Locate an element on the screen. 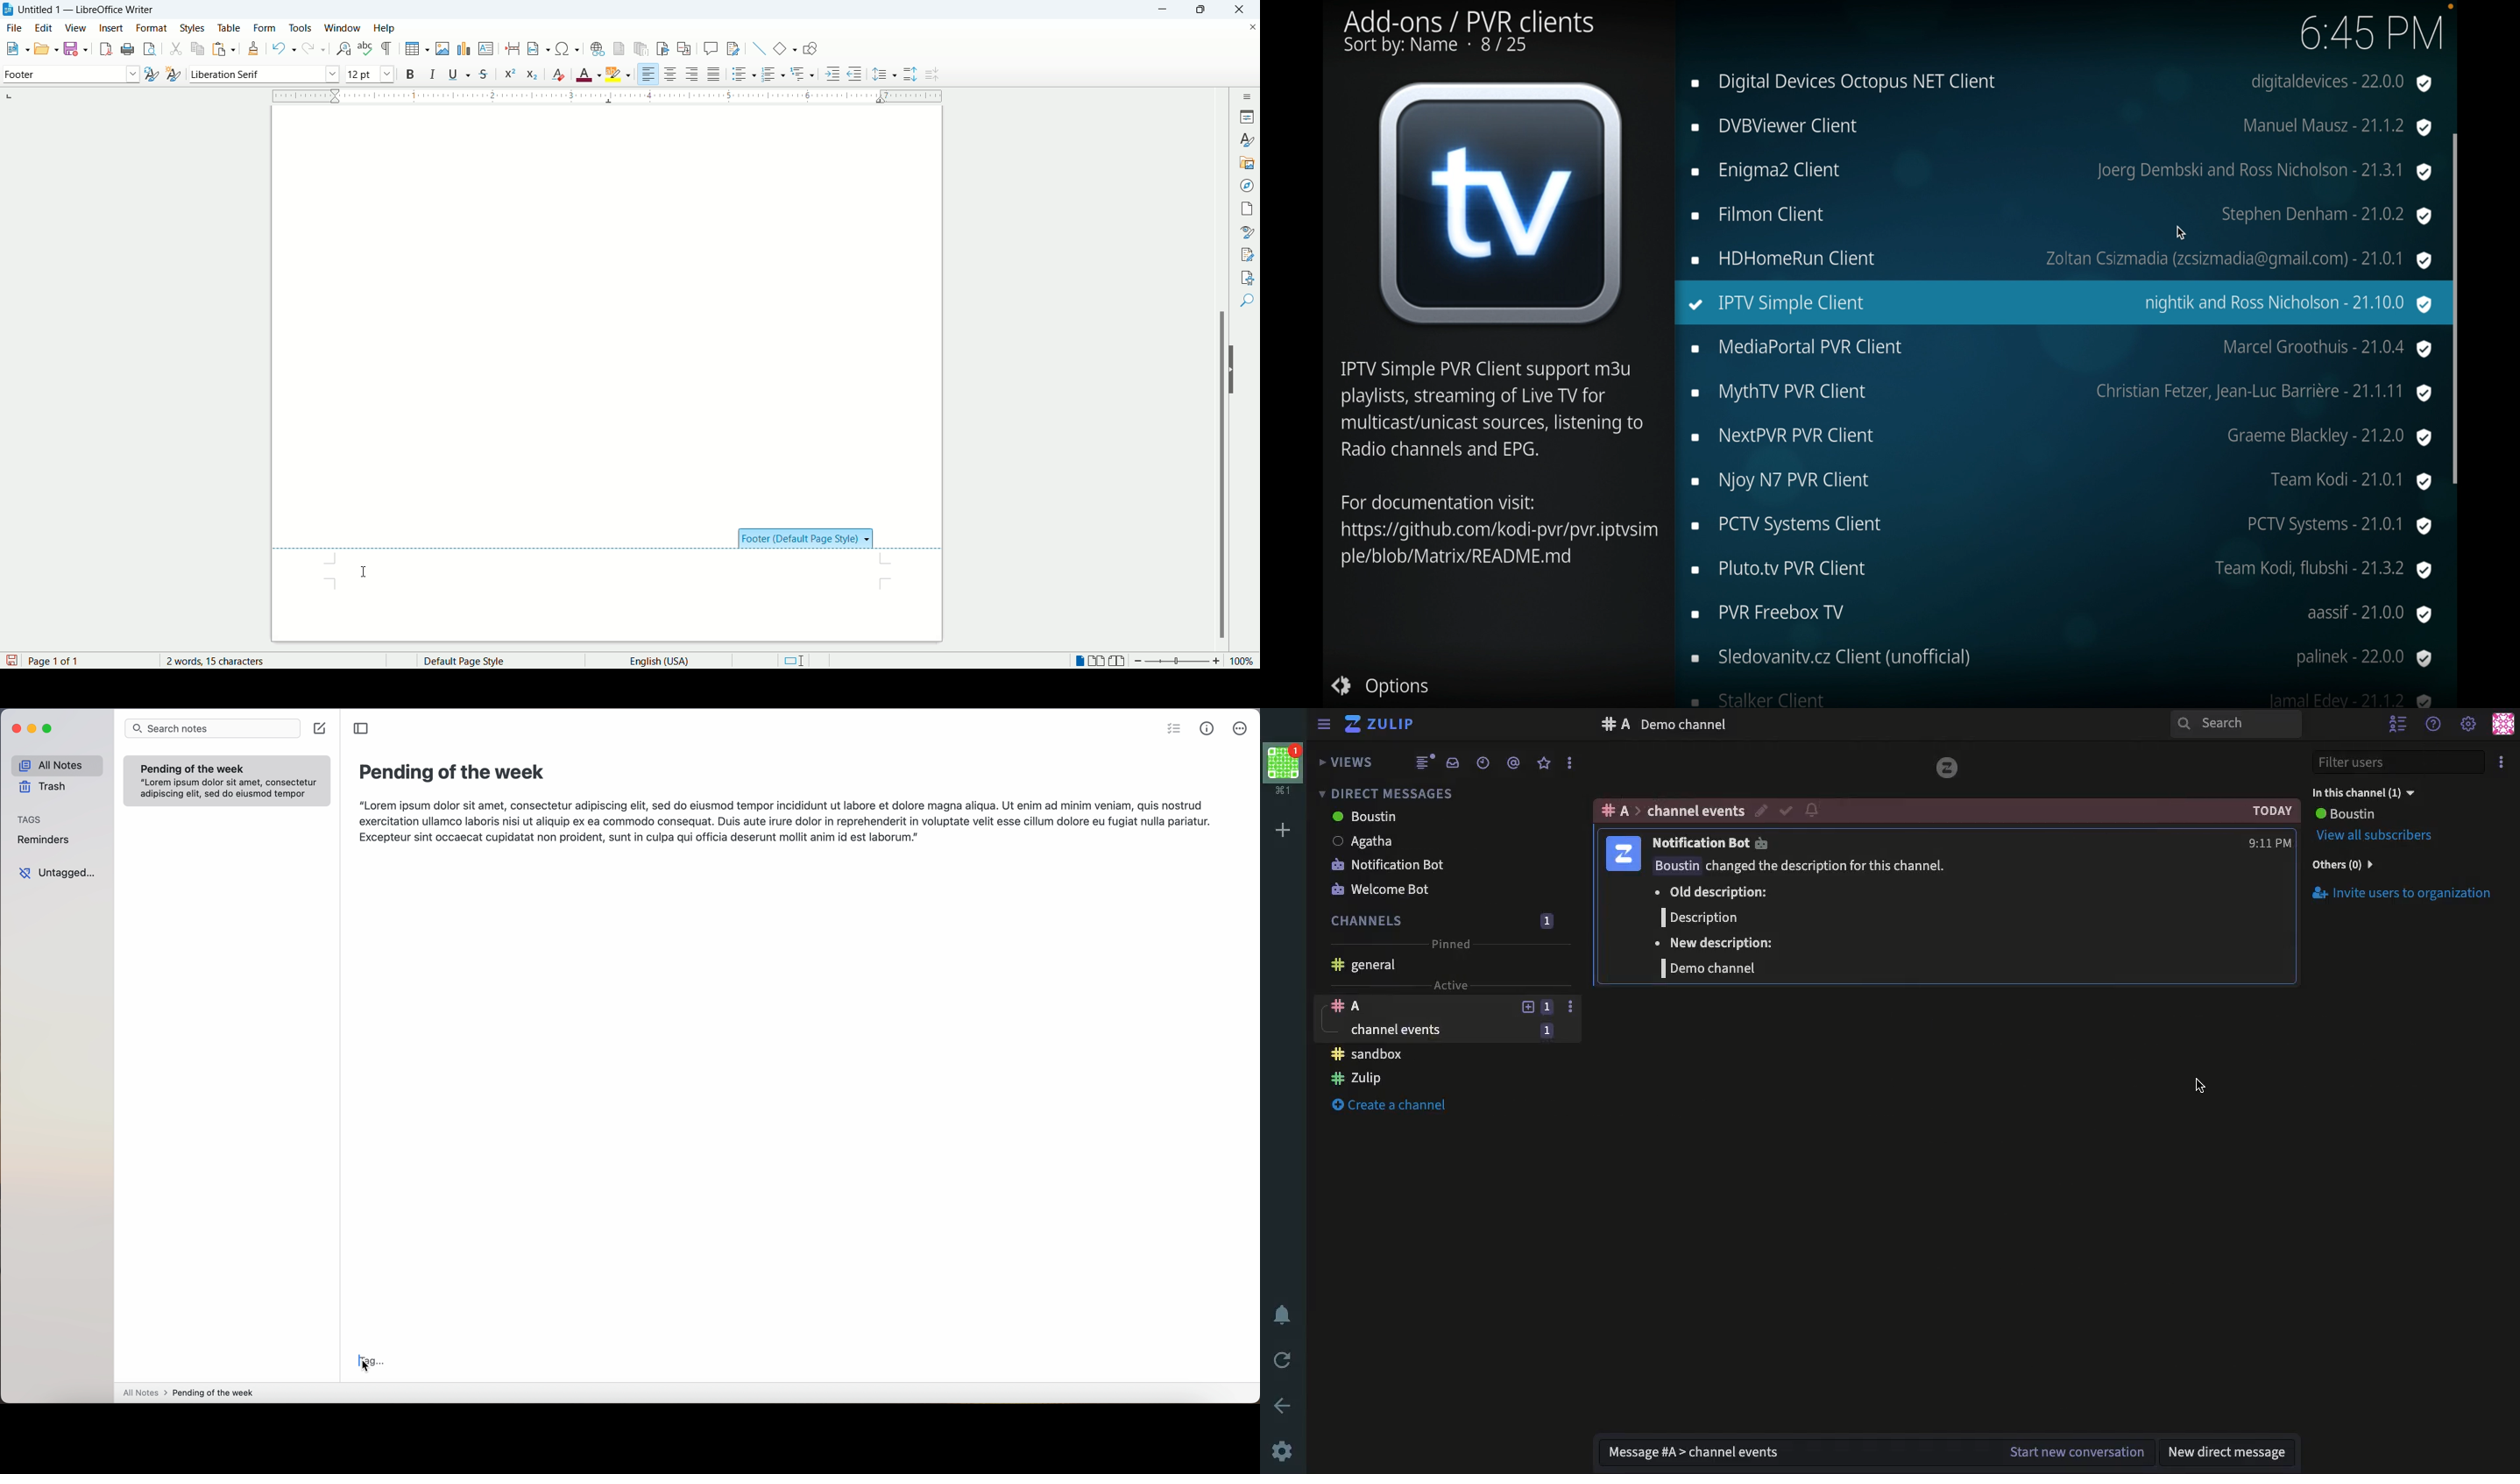  search notes is located at coordinates (213, 728).